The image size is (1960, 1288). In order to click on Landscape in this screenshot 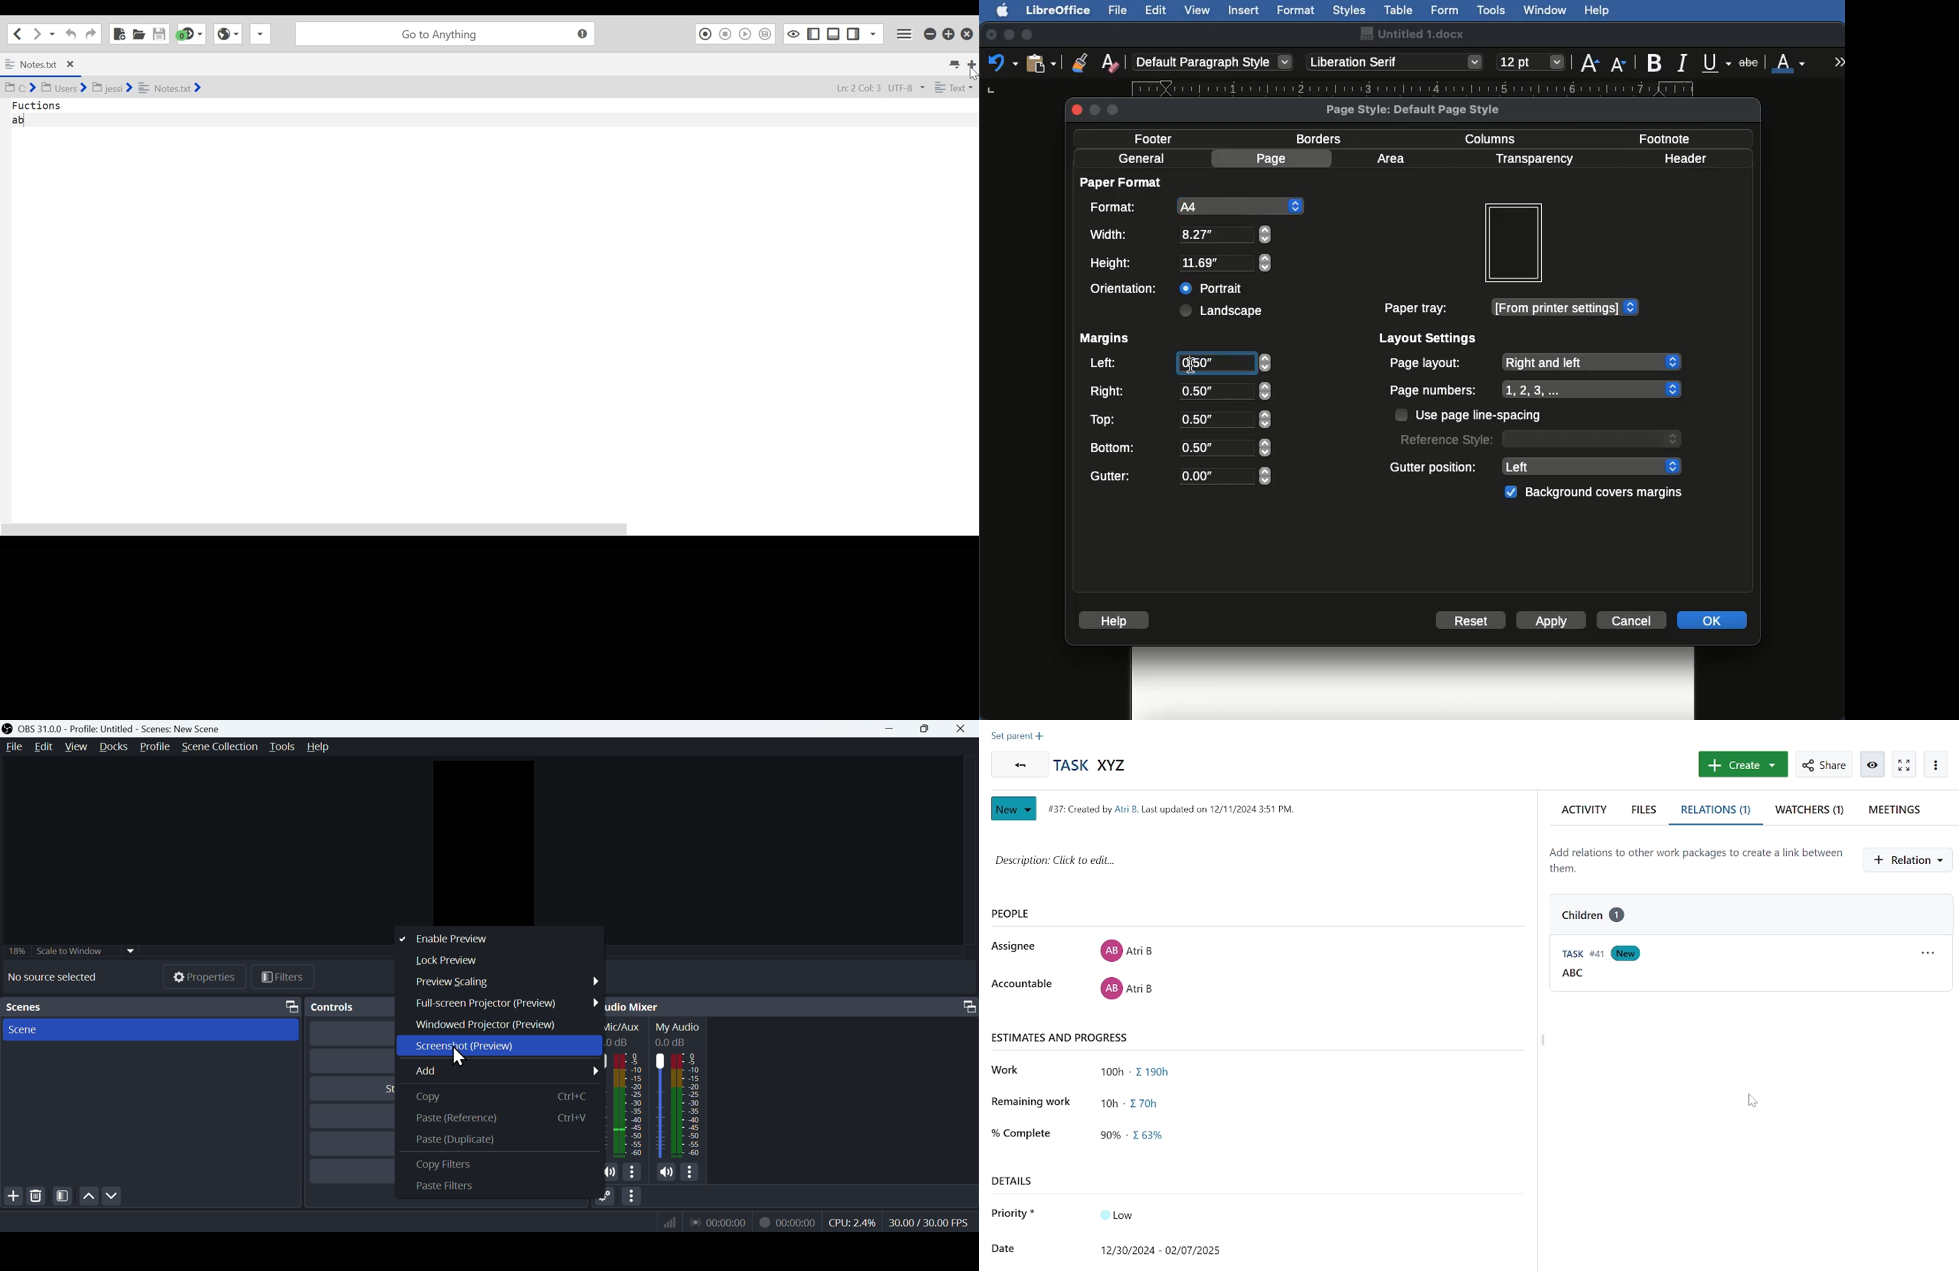, I will do `click(1224, 310)`.